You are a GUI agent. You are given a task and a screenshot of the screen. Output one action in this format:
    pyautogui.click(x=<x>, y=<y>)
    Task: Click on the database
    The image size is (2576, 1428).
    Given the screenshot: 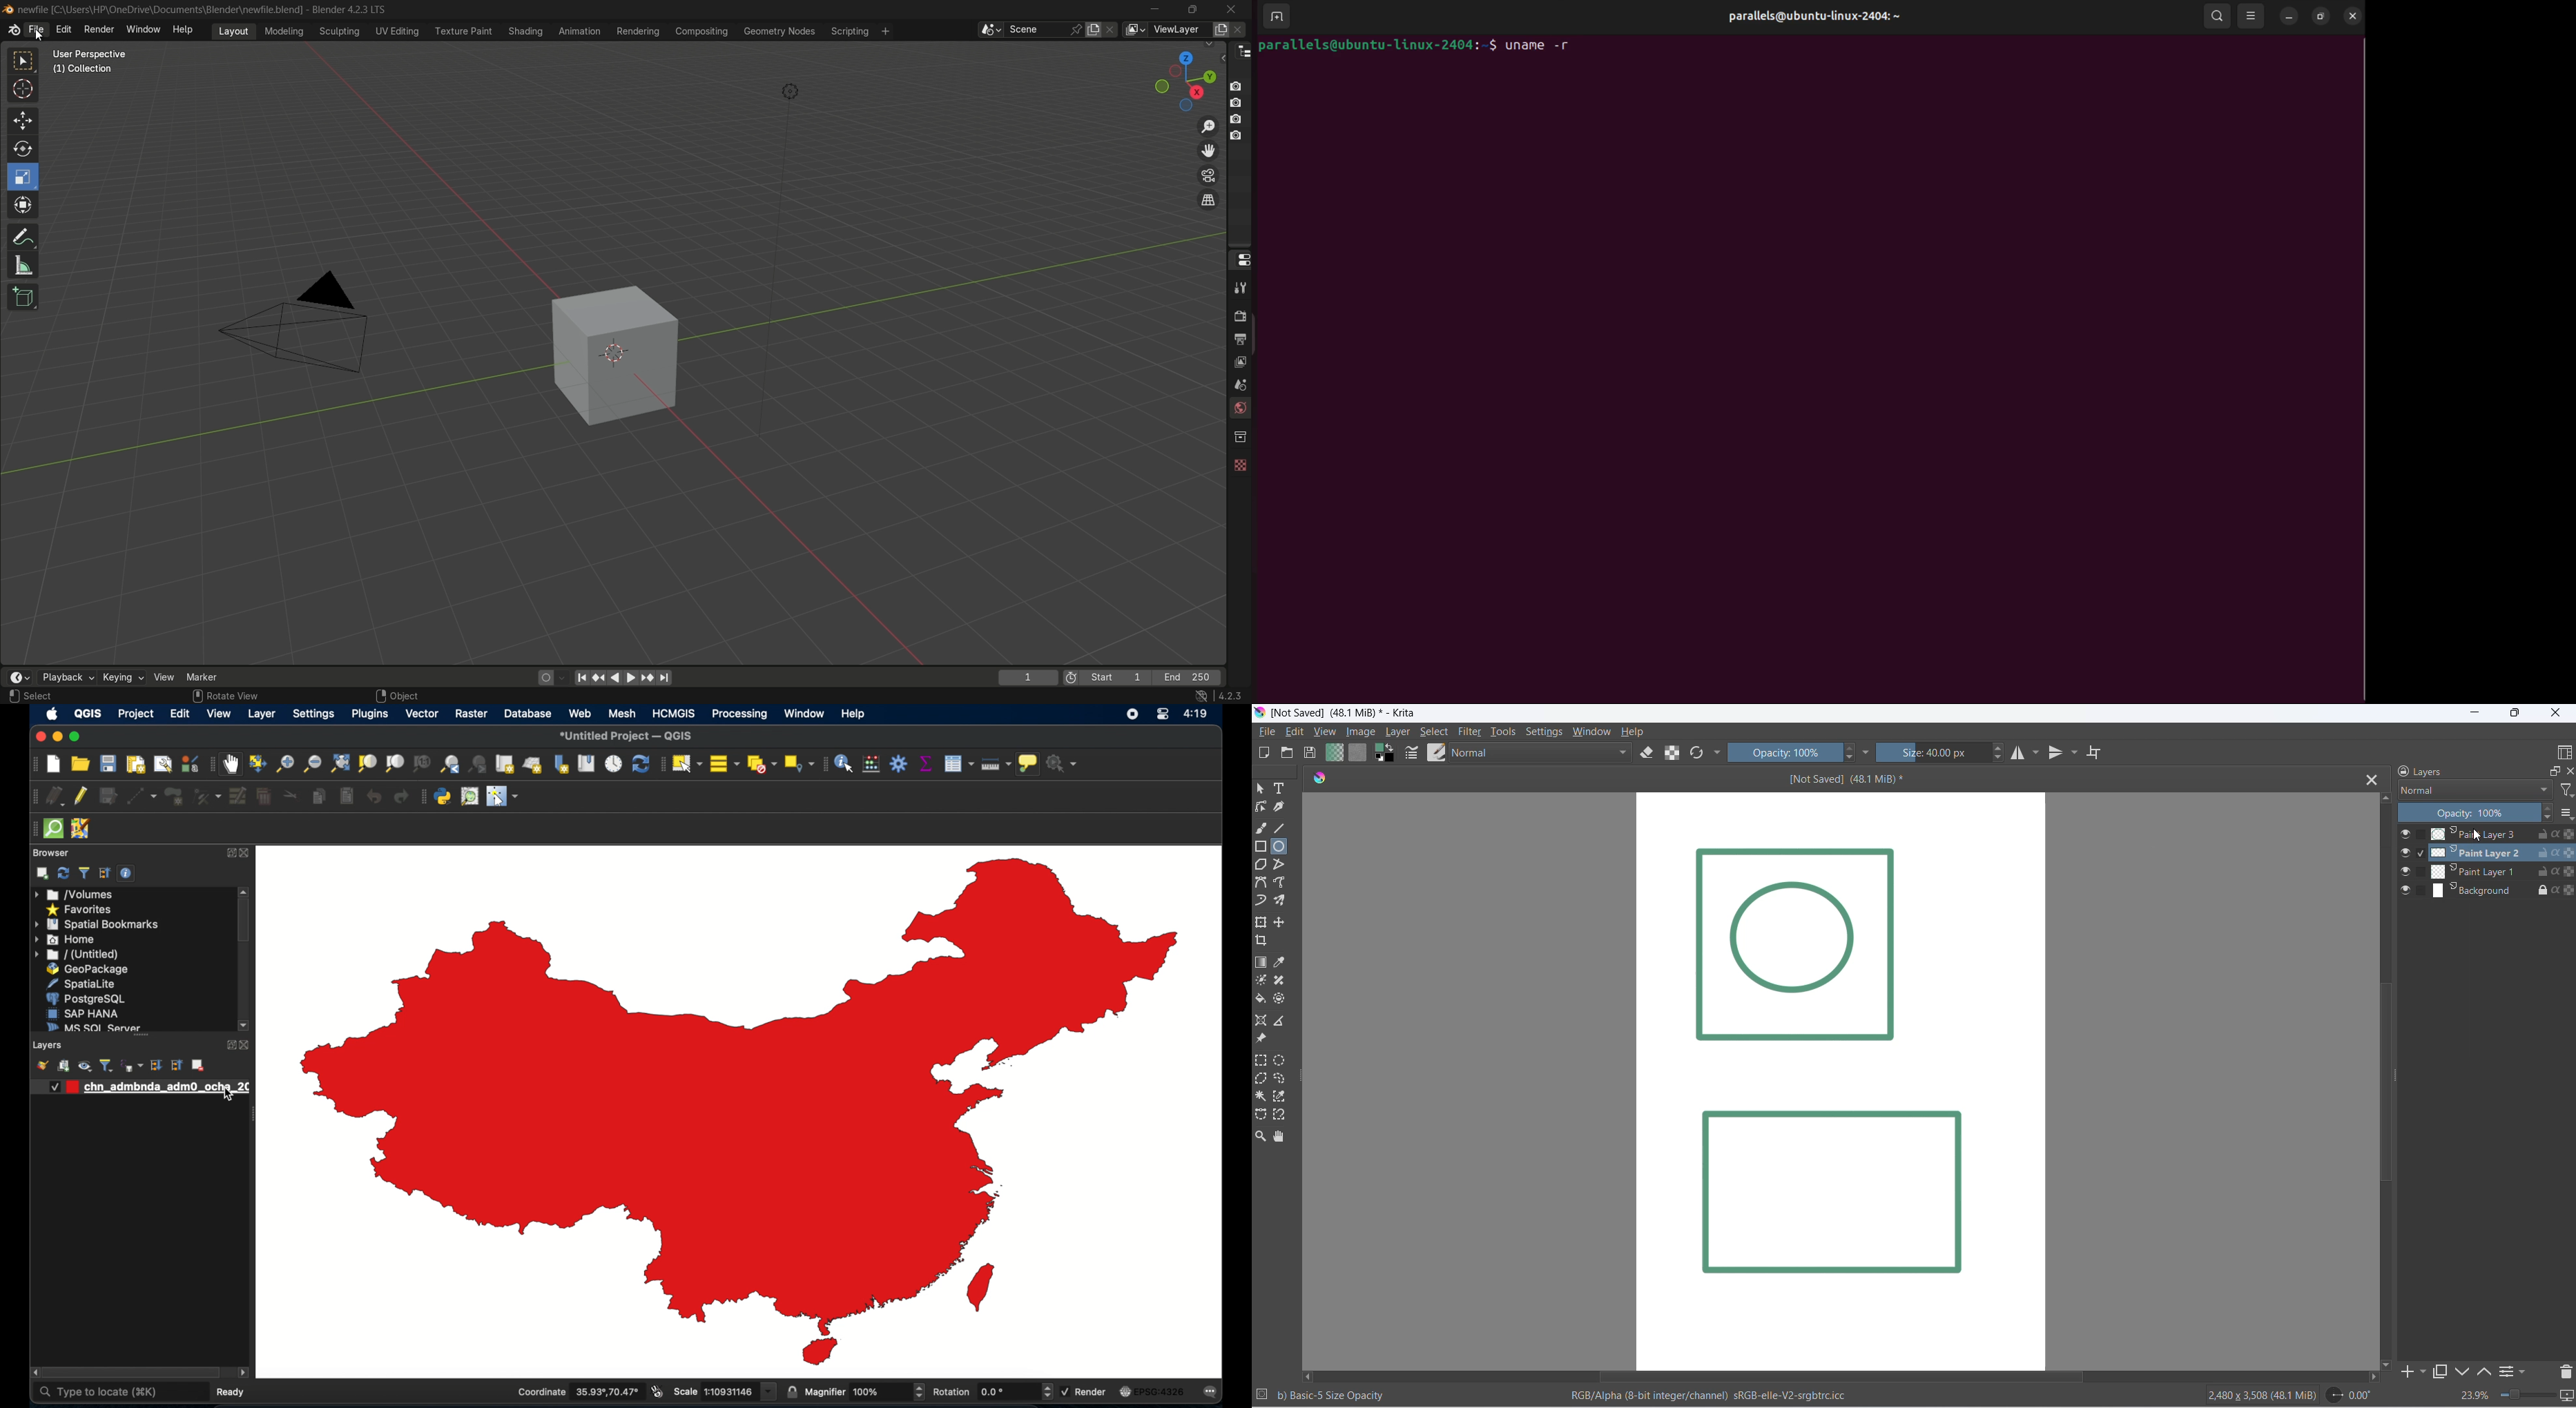 What is the action you would take?
    pyautogui.click(x=529, y=713)
    